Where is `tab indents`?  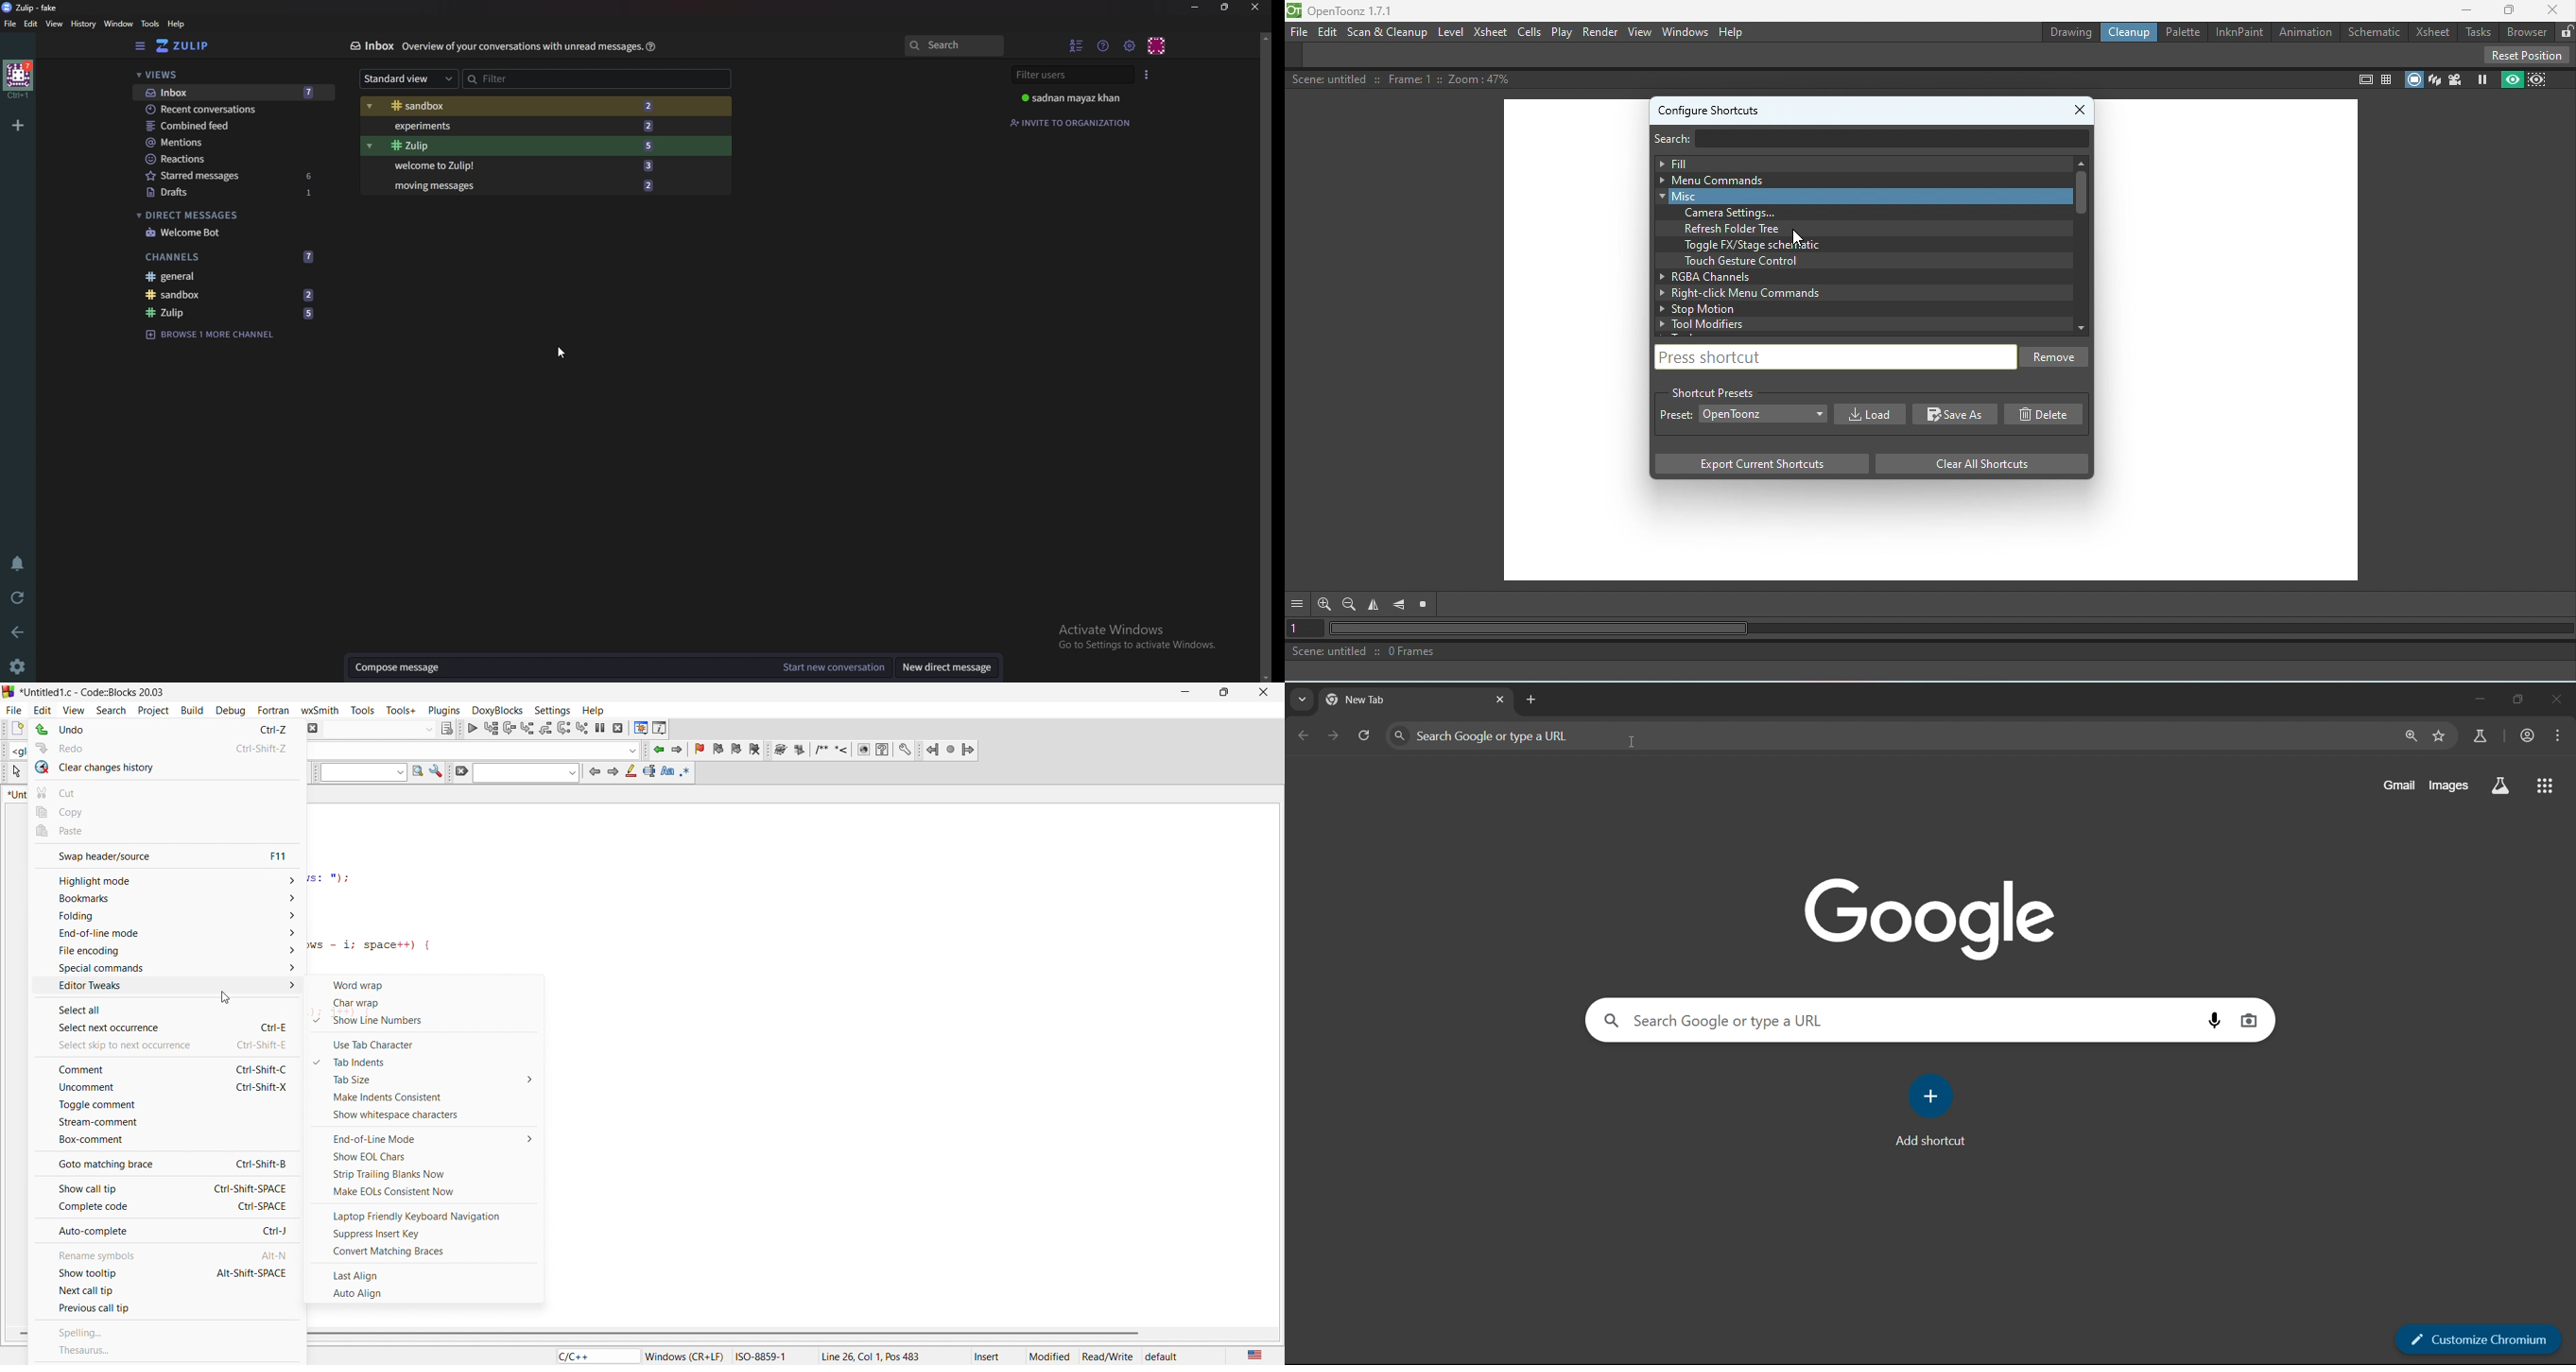
tab indents is located at coordinates (431, 1063).